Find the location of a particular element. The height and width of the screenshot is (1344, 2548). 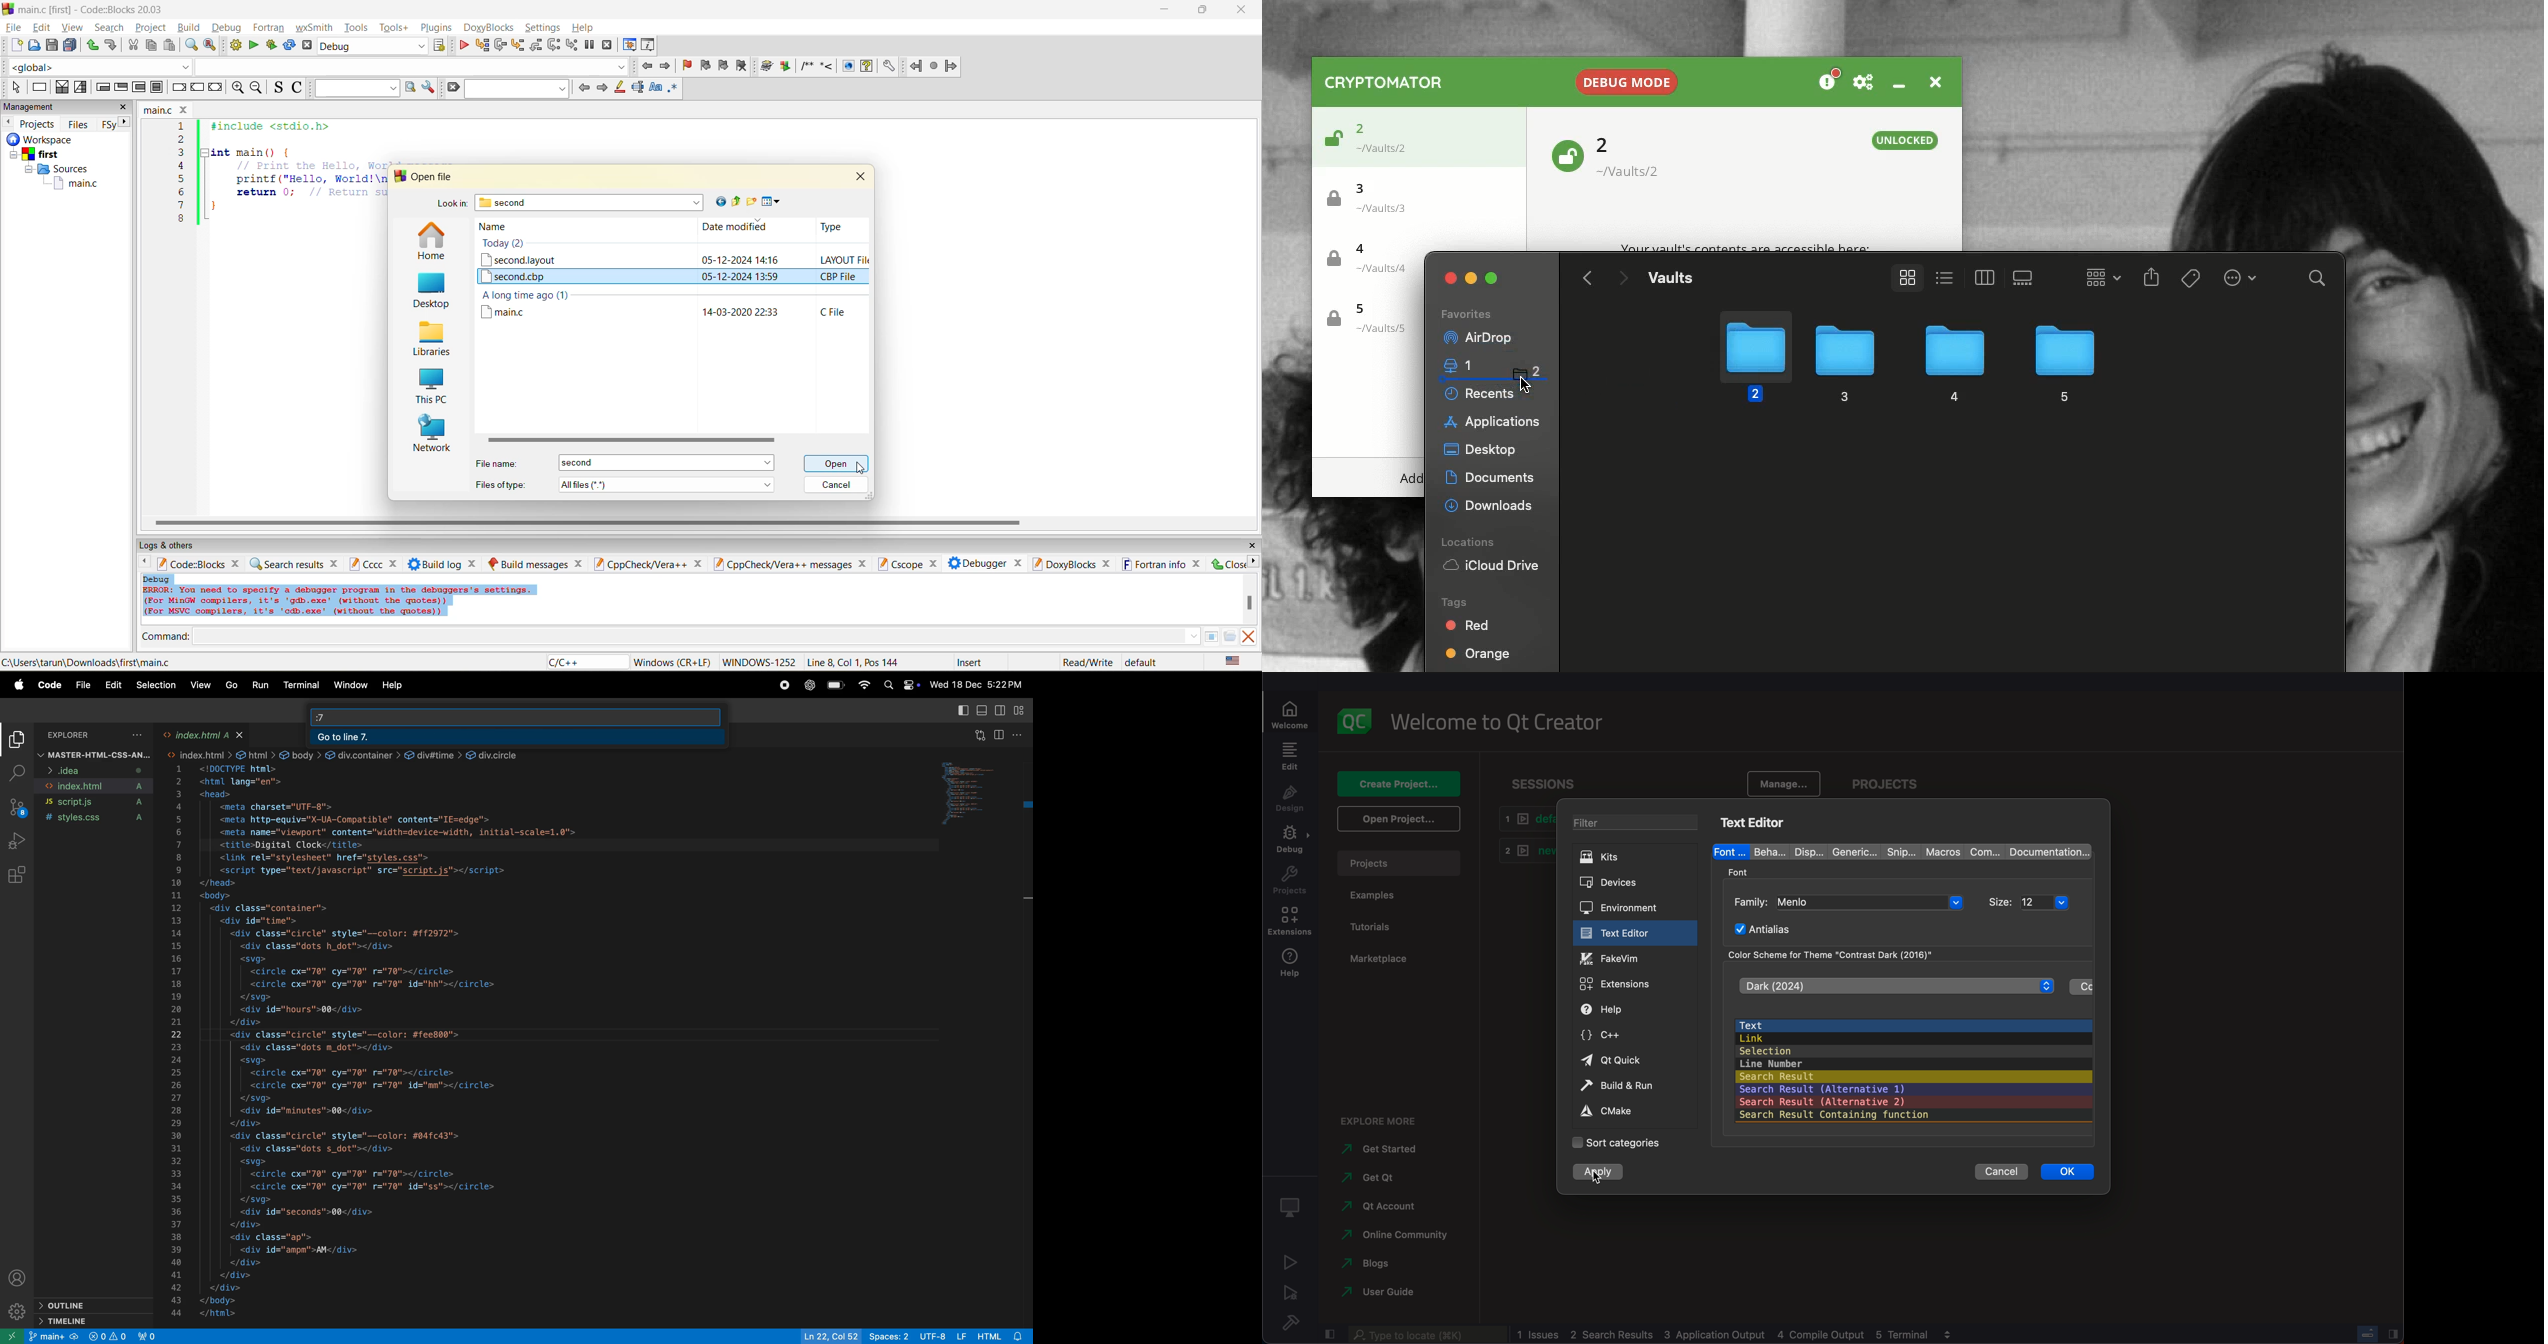

forward is located at coordinates (951, 66).